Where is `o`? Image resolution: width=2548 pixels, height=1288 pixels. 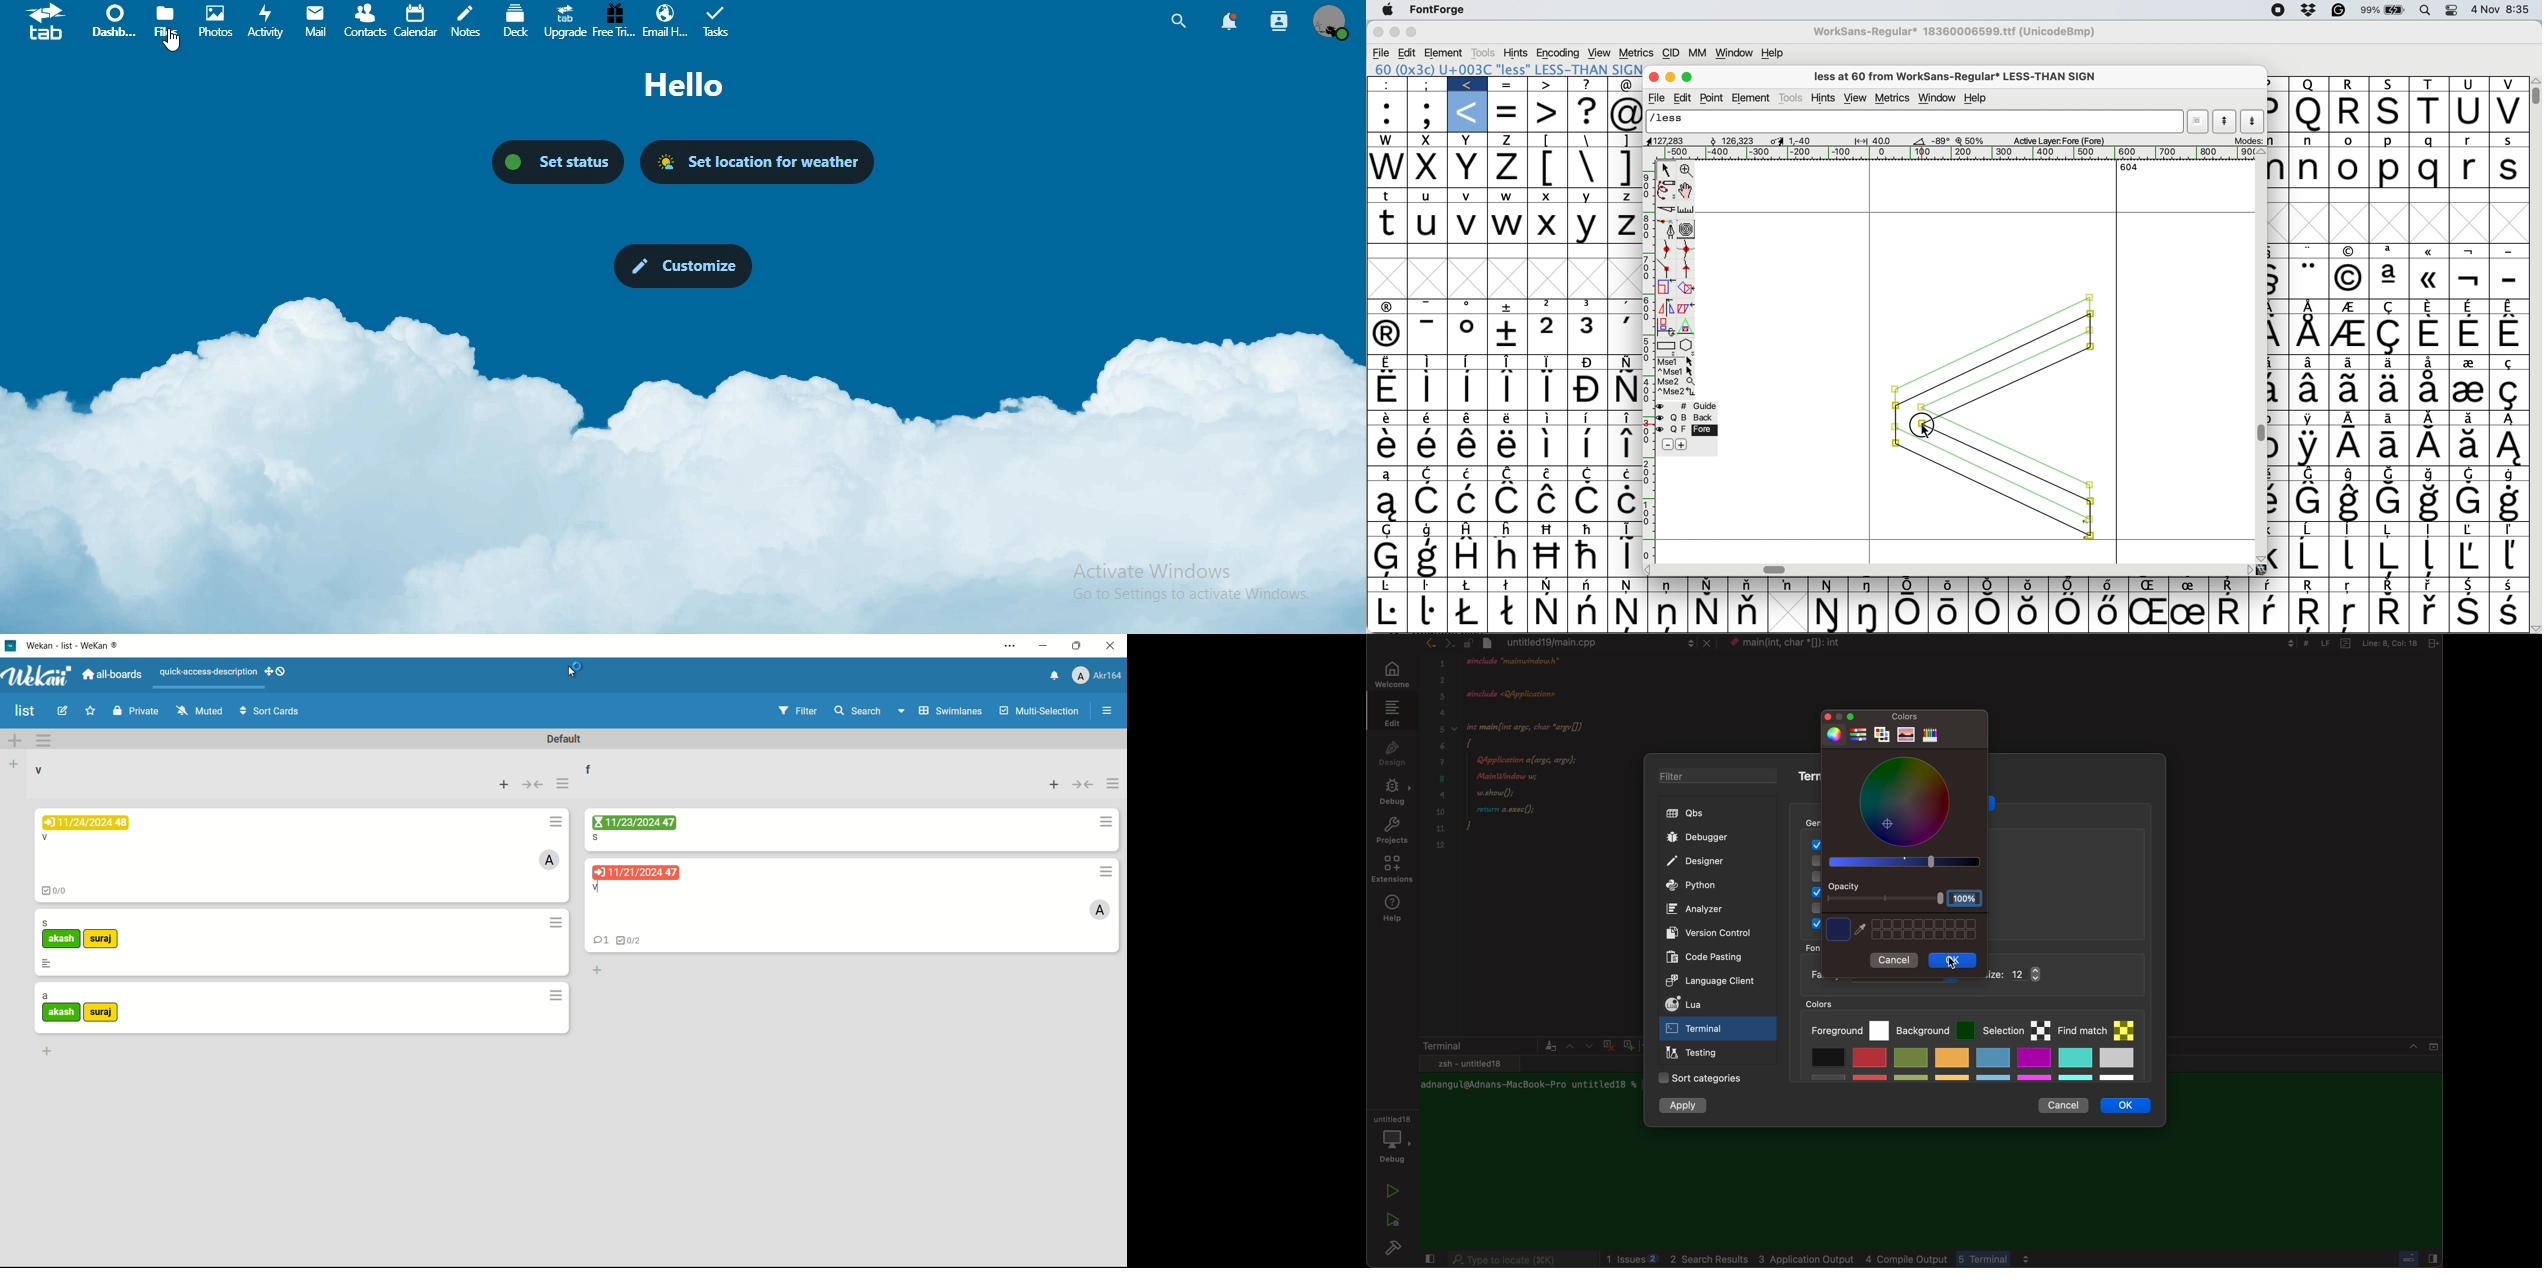 o is located at coordinates (2348, 141).